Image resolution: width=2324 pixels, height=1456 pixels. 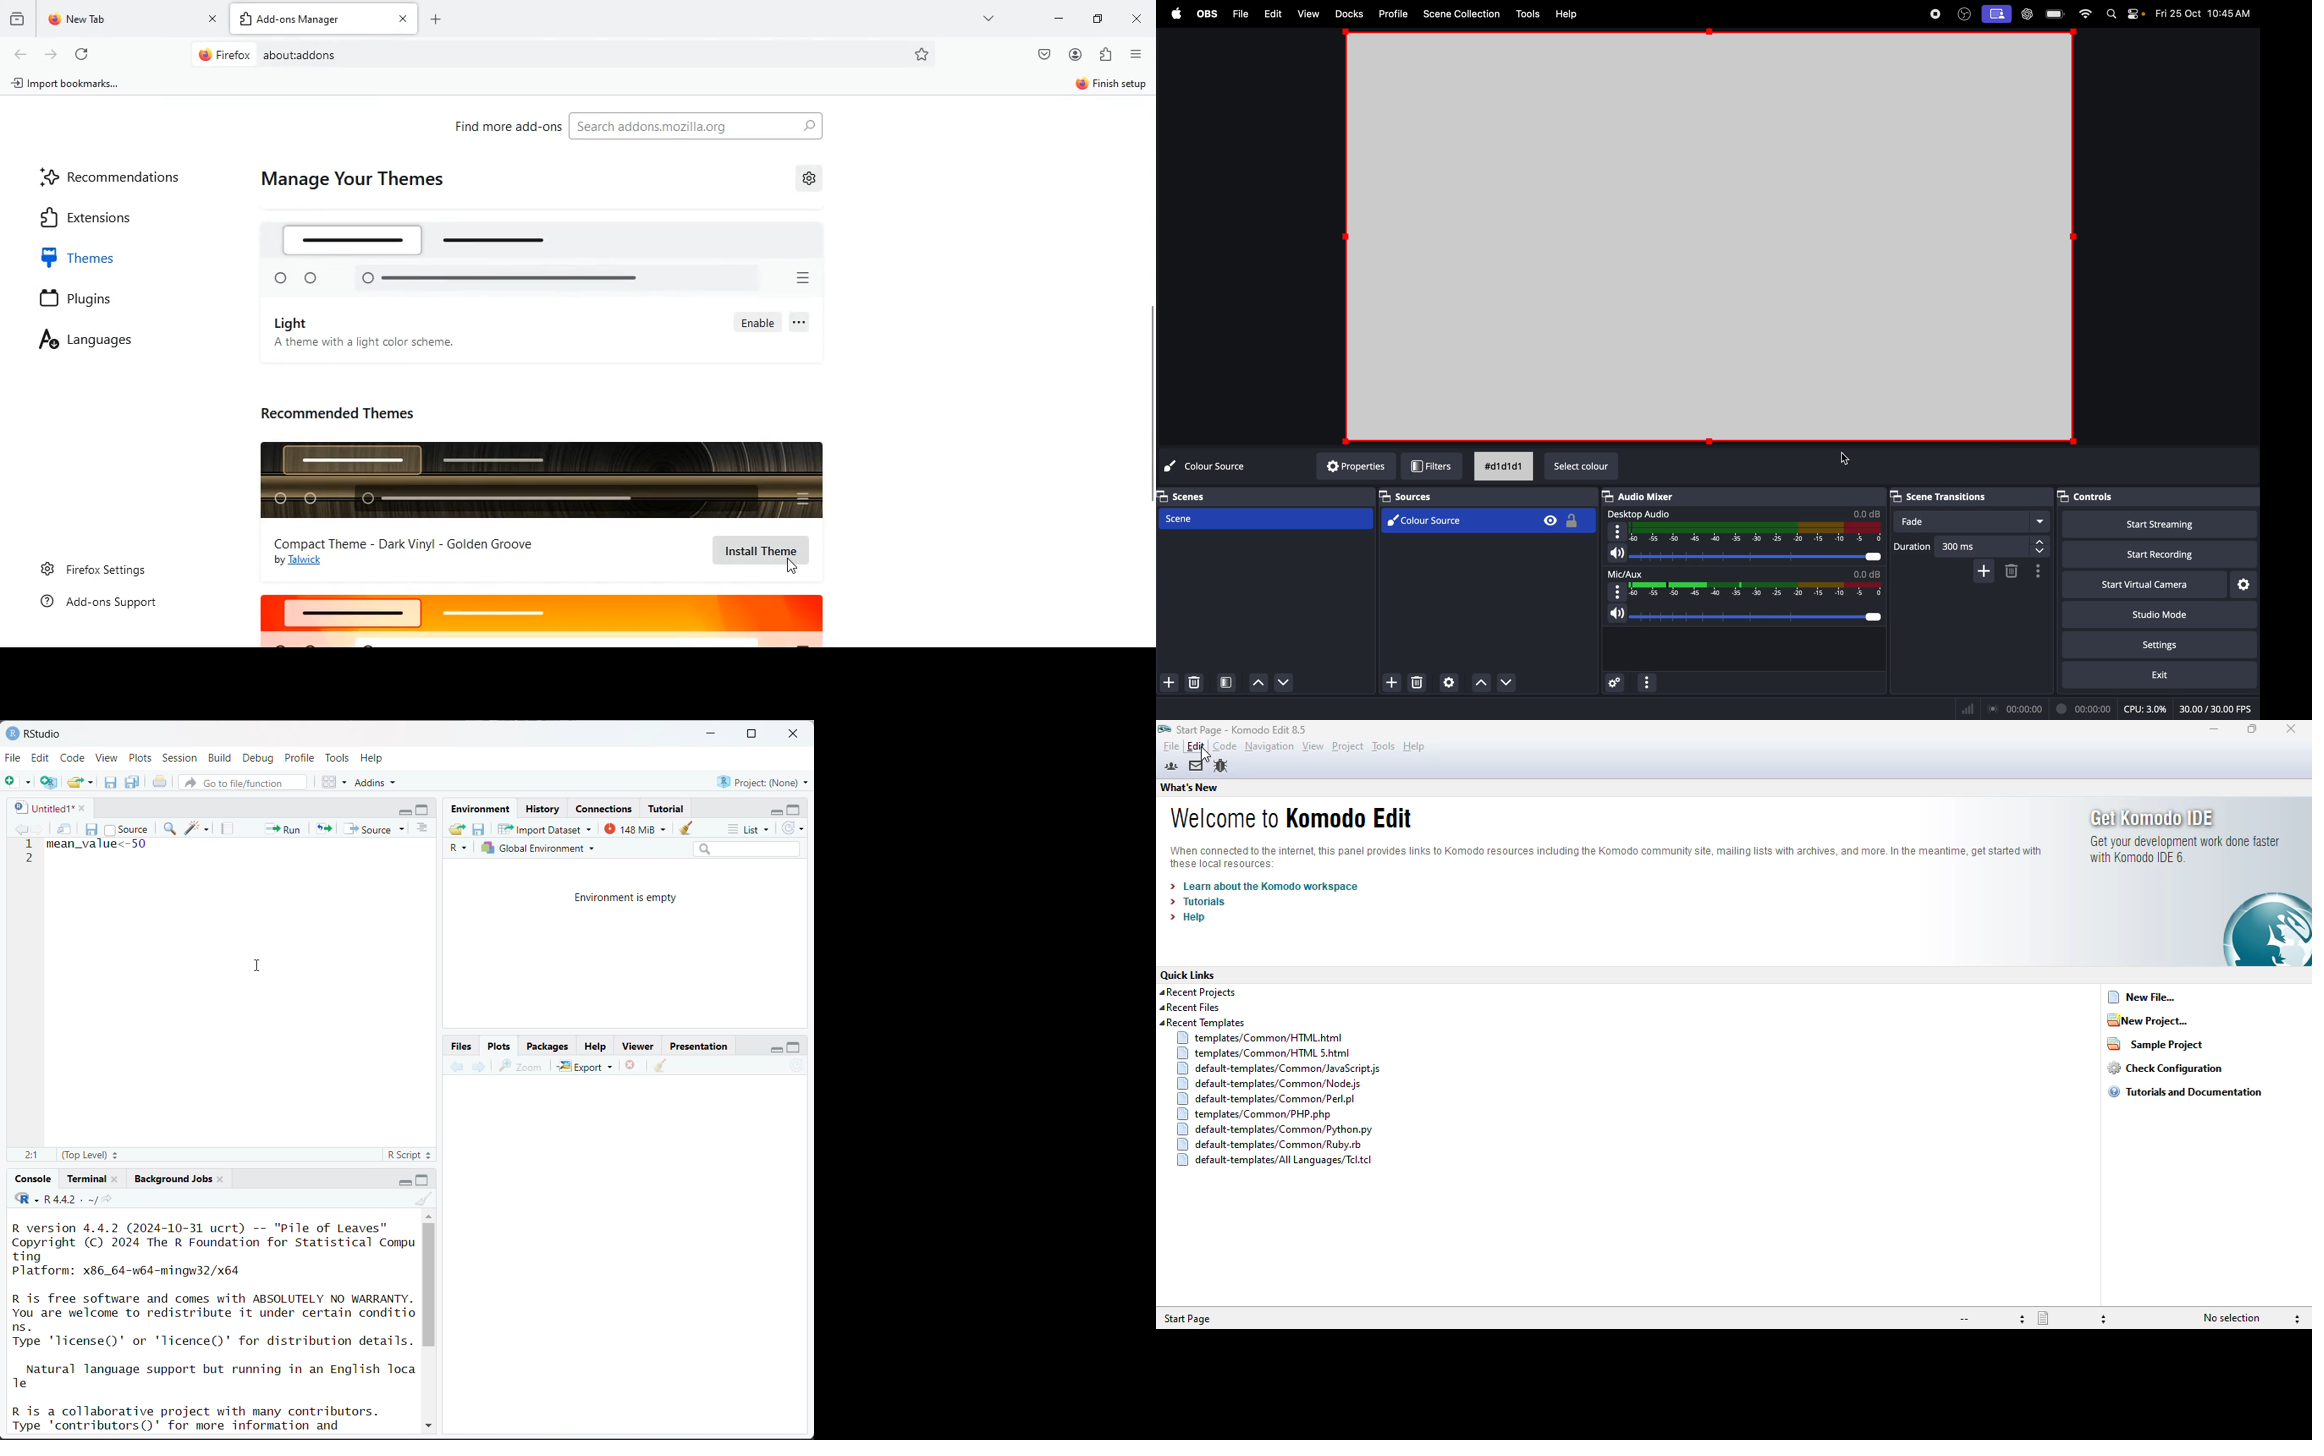 What do you see at coordinates (641, 1047) in the screenshot?
I see `Viewer` at bounding box center [641, 1047].